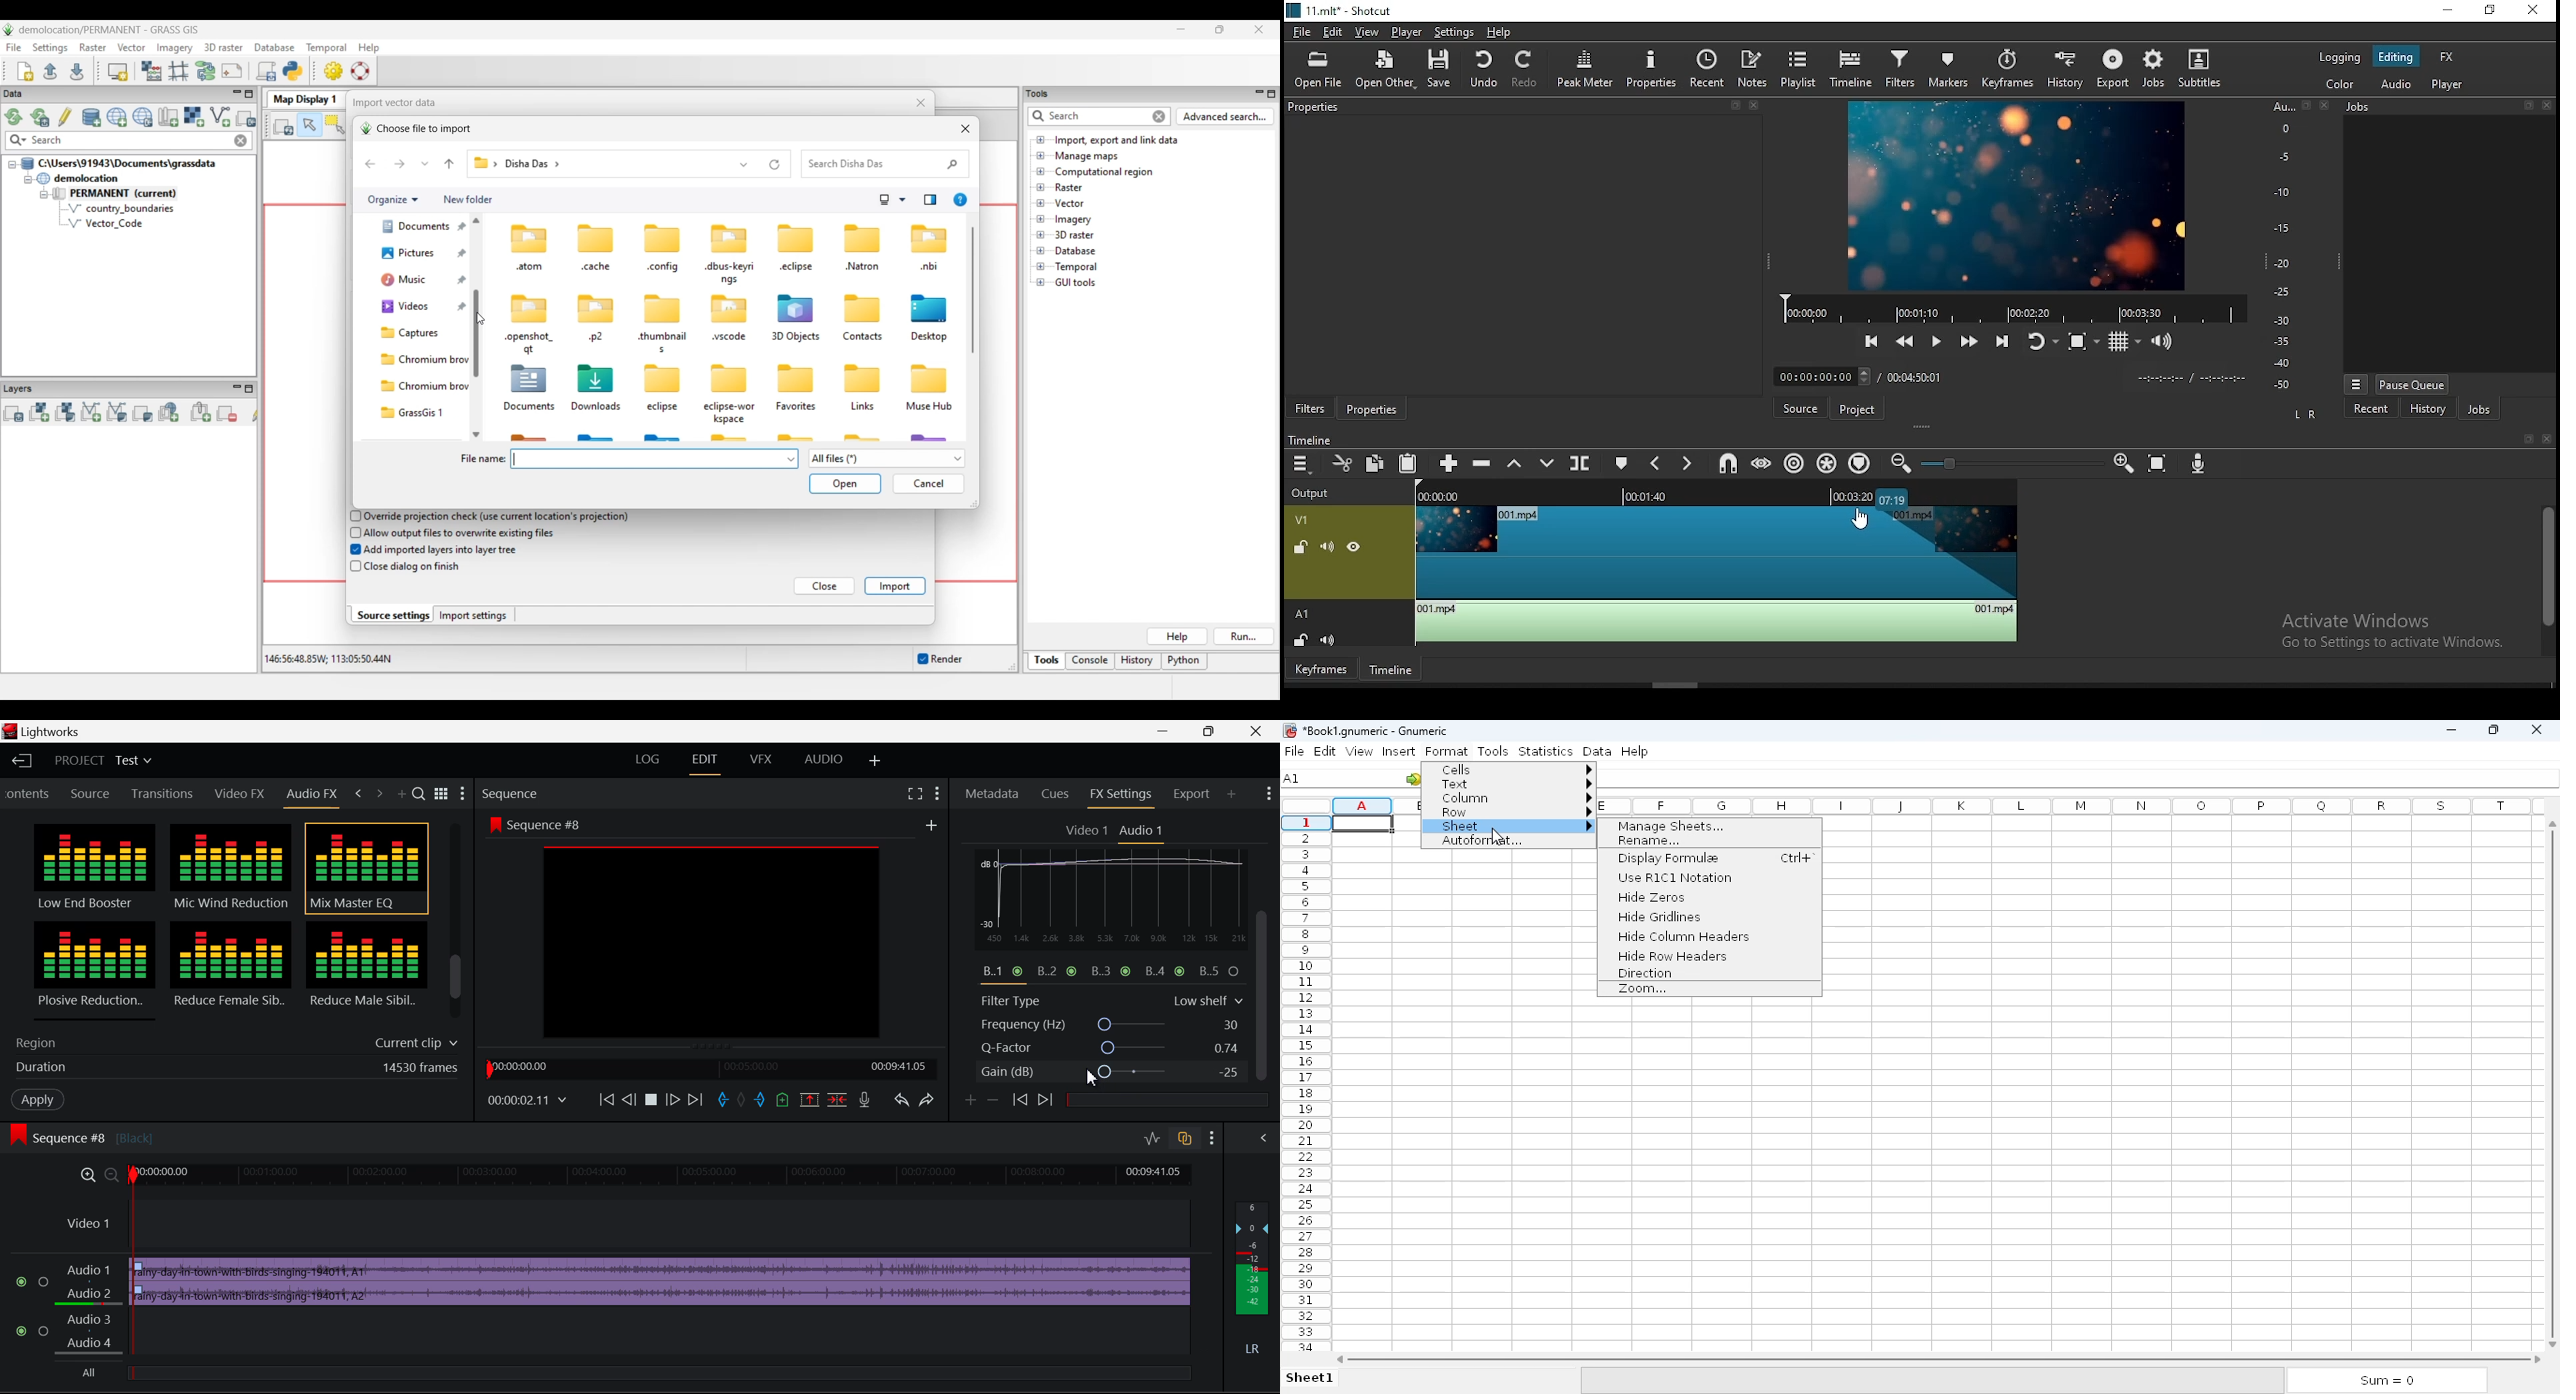 The image size is (2576, 1400). What do you see at coordinates (1319, 68) in the screenshot?
I see `open file` at bounding box center [1319, 68].